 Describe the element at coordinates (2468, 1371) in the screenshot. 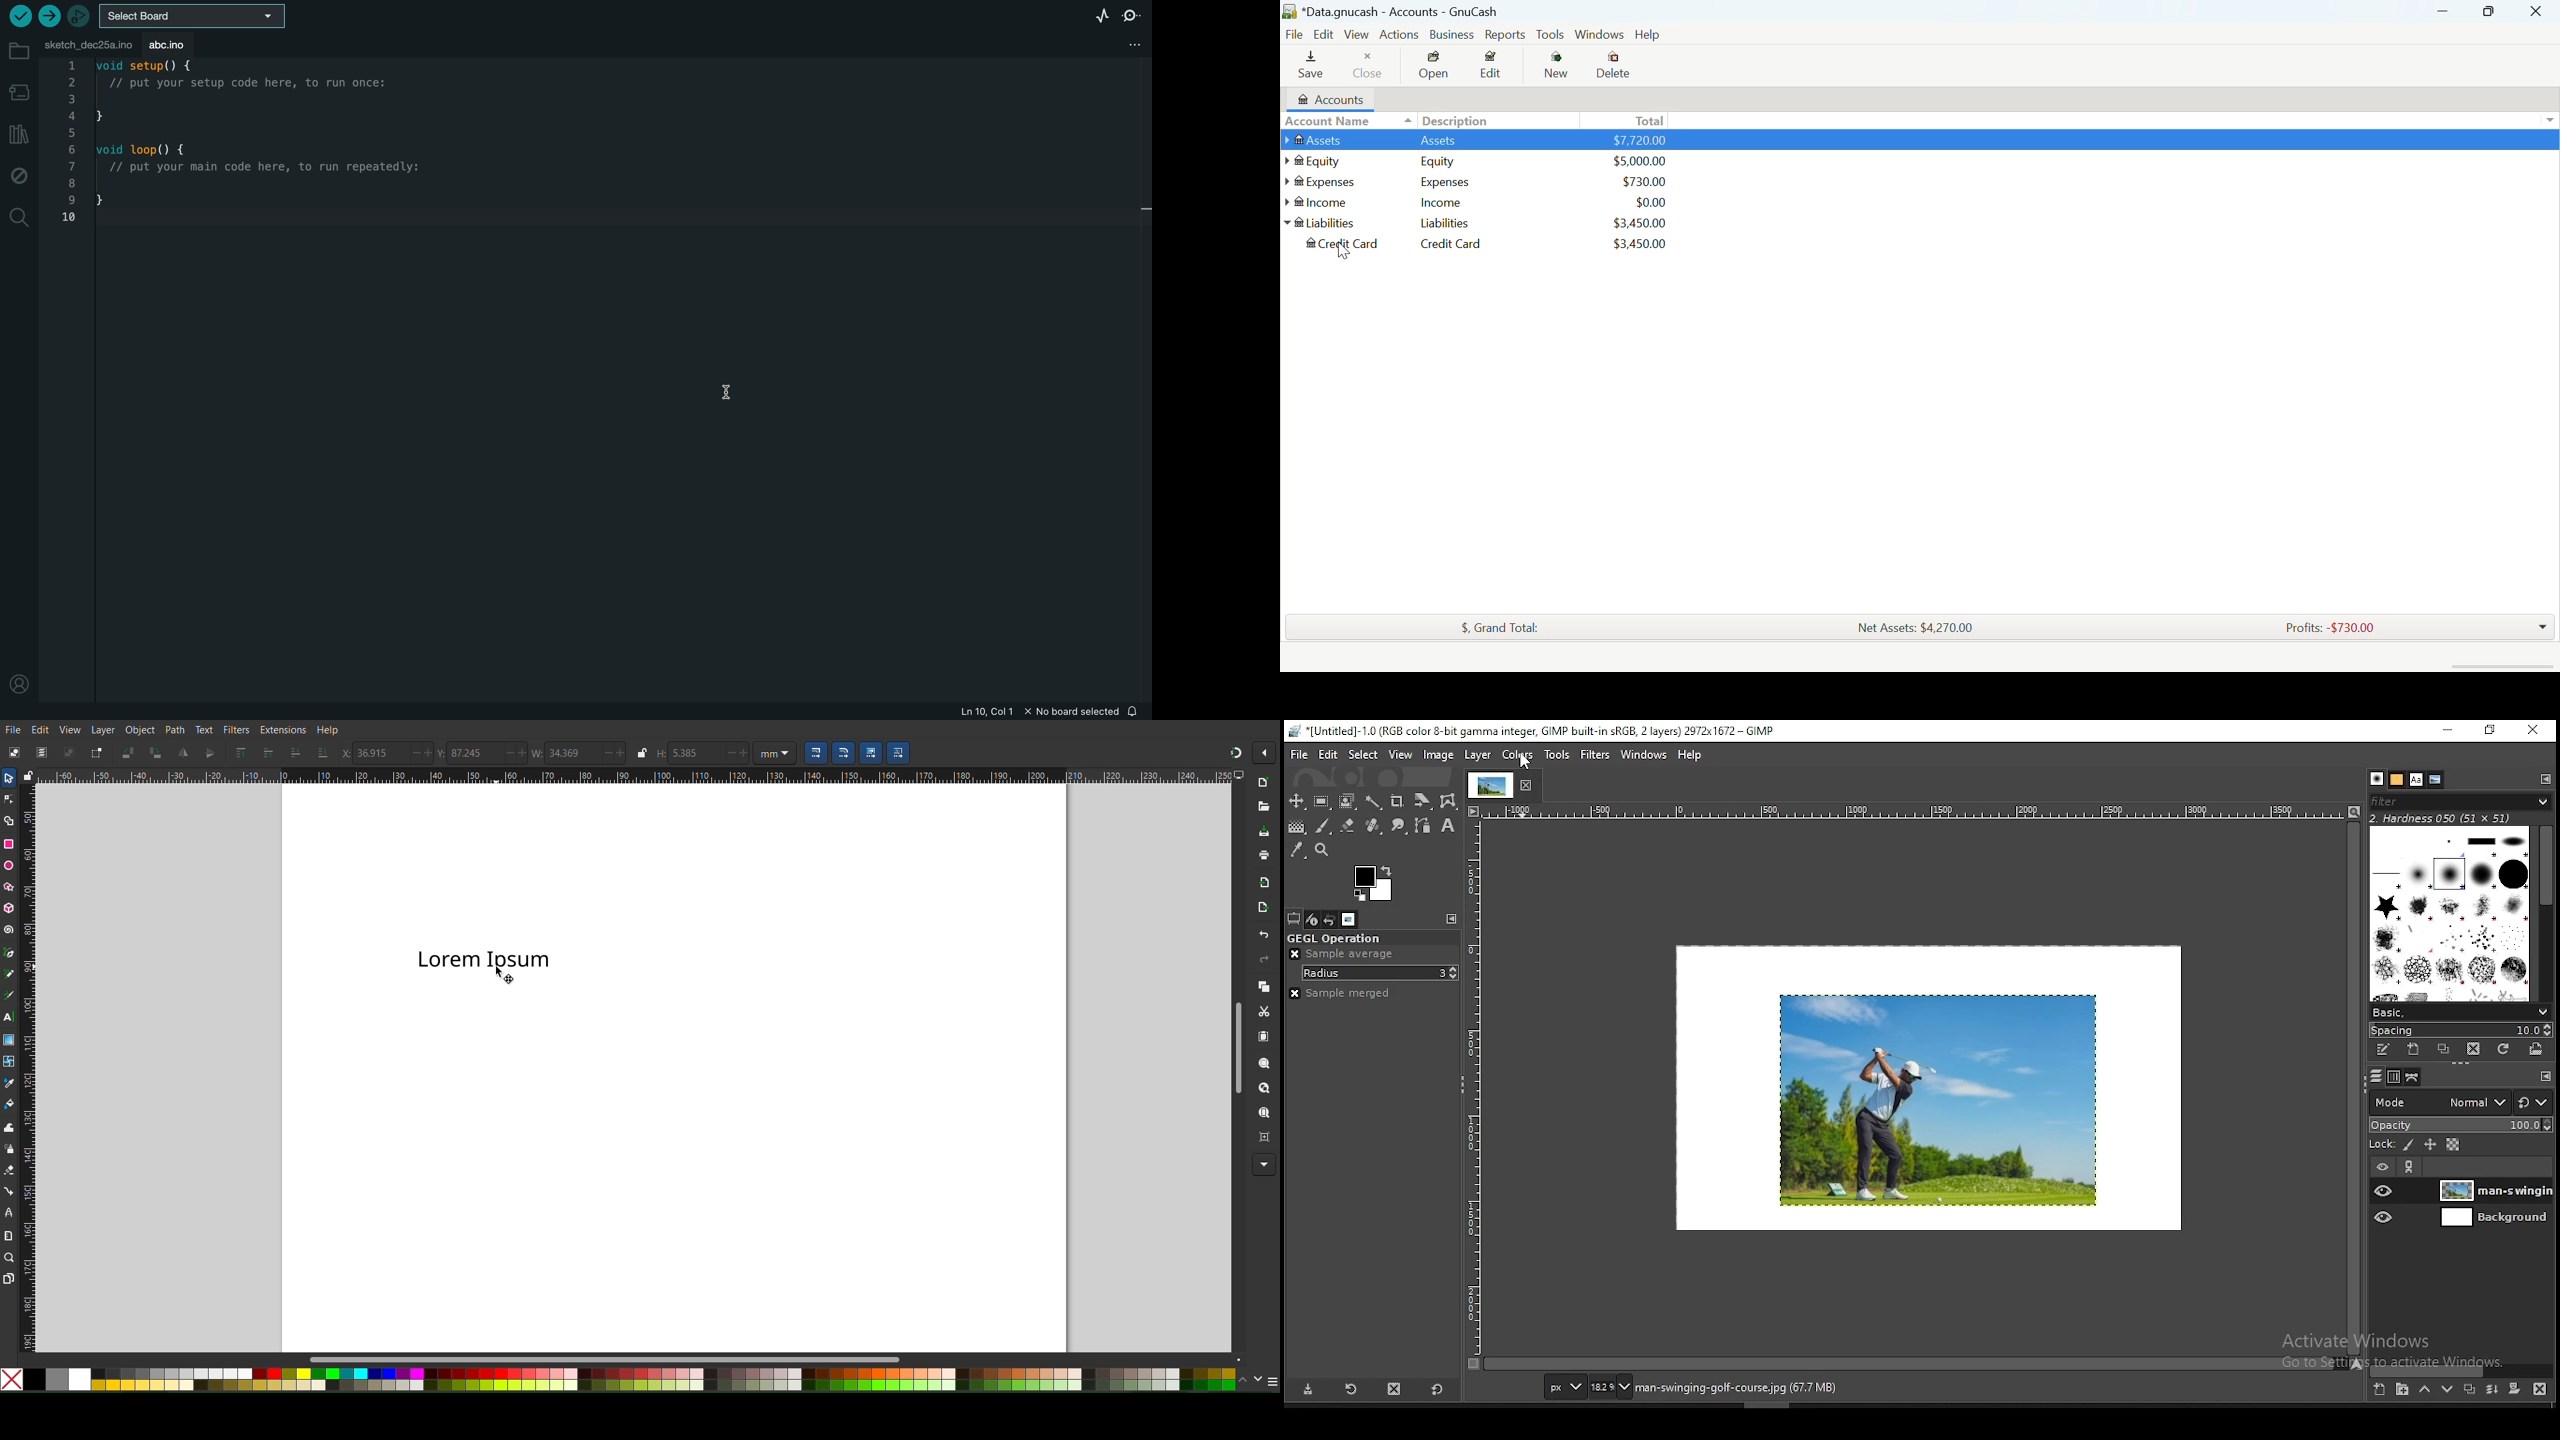

I see `scroll bar` at that location.